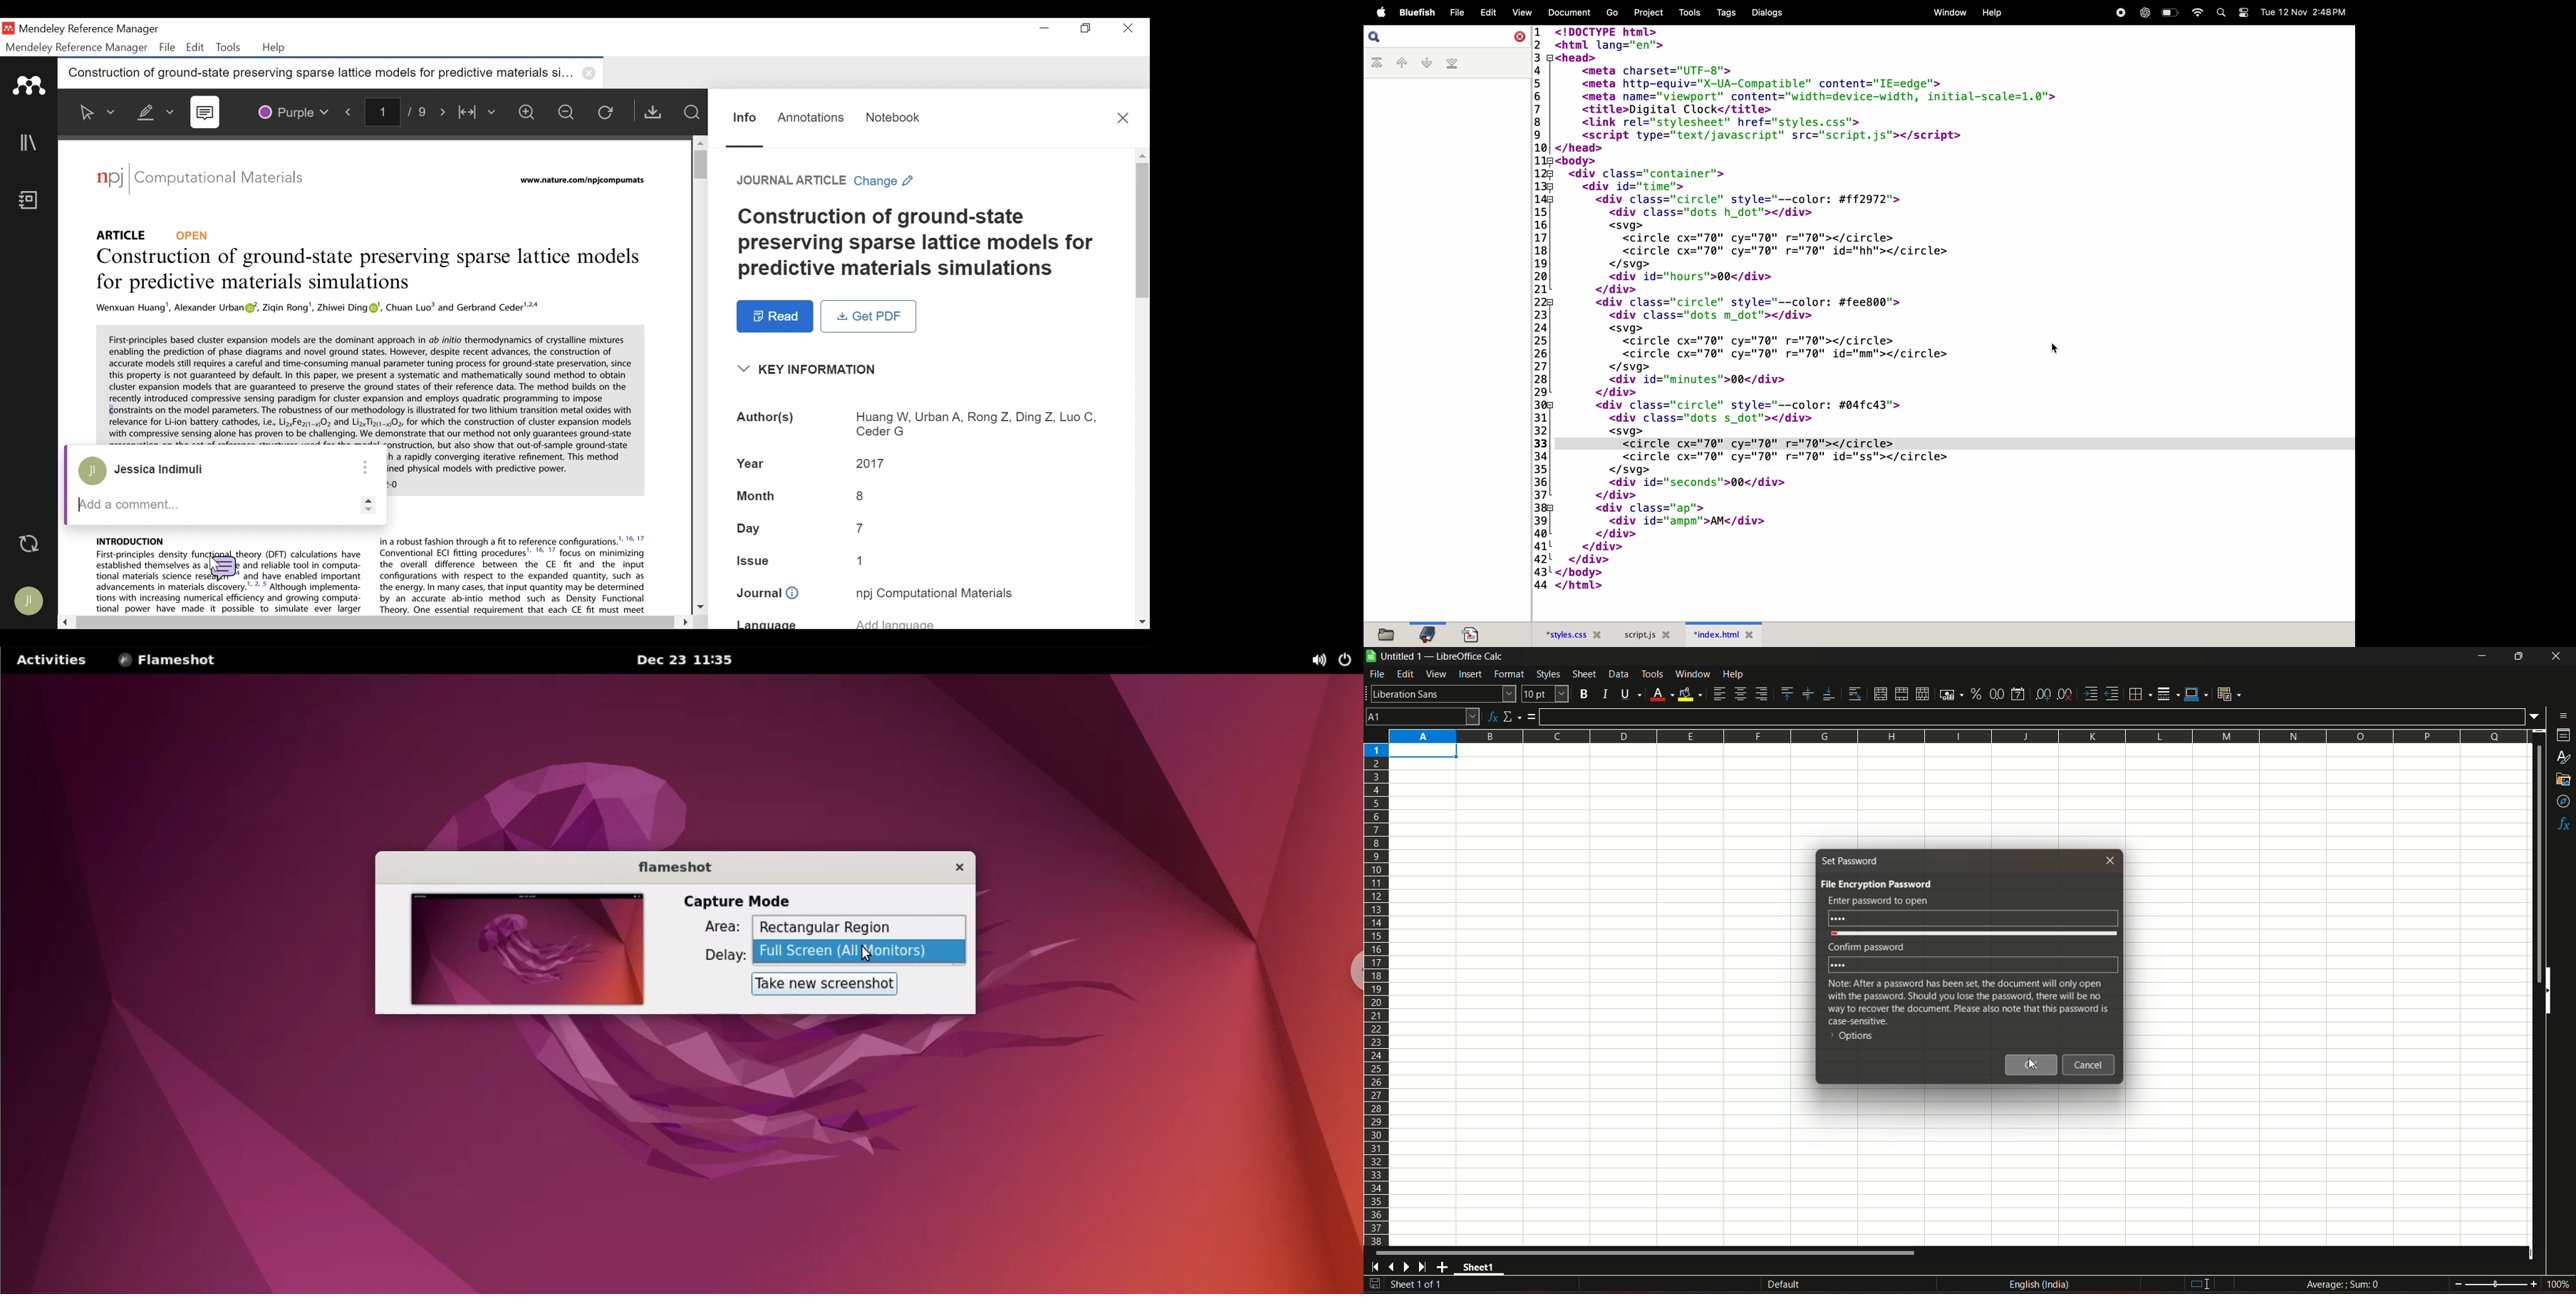 This screenshot has width=2576, height=1316. What do you see at coordinates (921, 464) in the screenshot?
I see `Year` at bounding box center [921, 464].